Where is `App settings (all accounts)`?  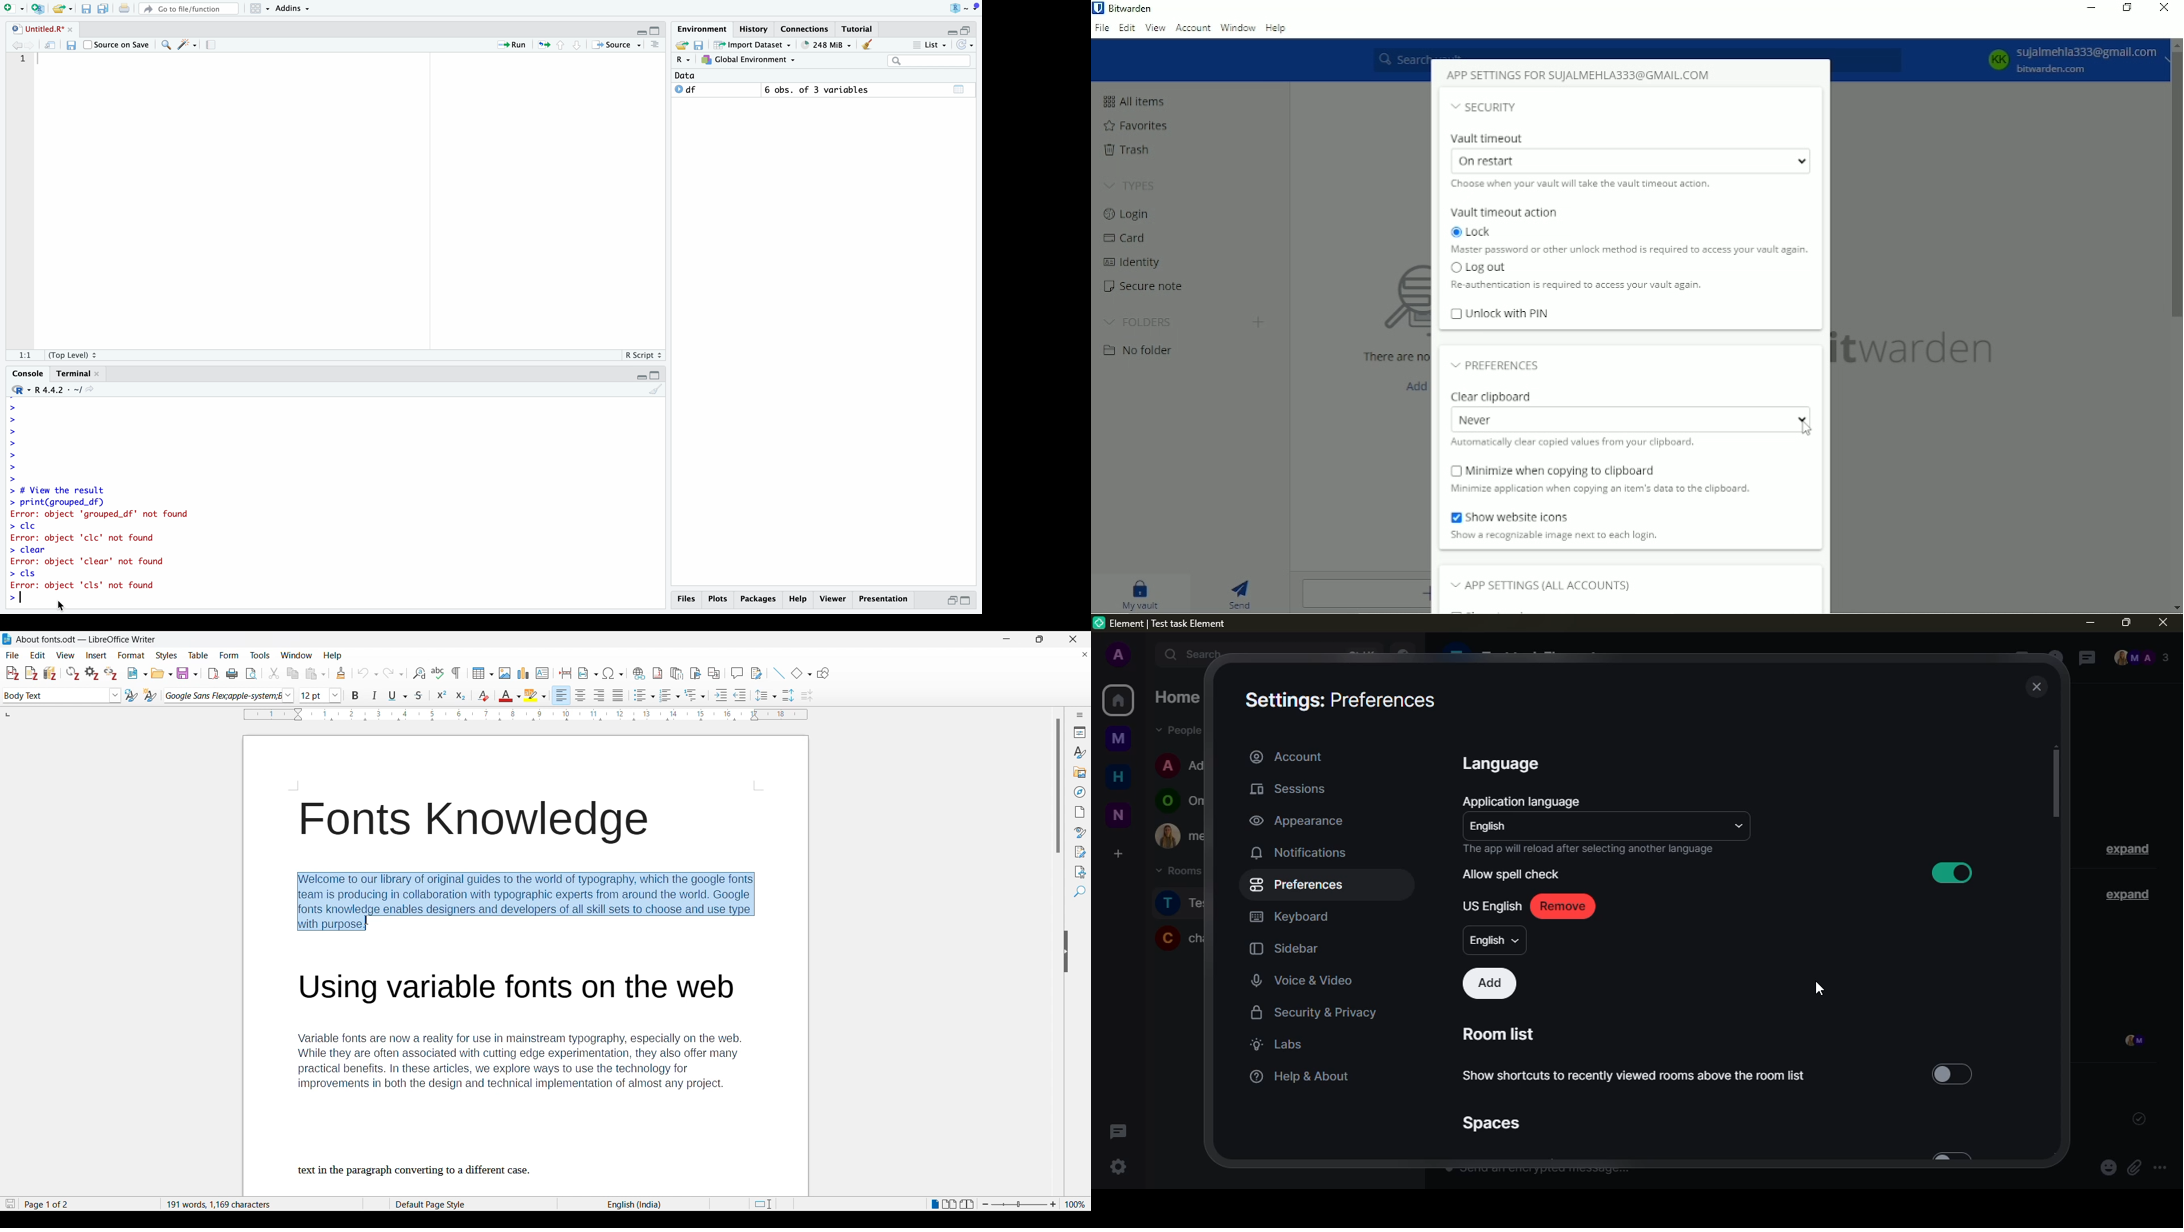
App settings (all accounts) is located at coordinates (1539, 585).